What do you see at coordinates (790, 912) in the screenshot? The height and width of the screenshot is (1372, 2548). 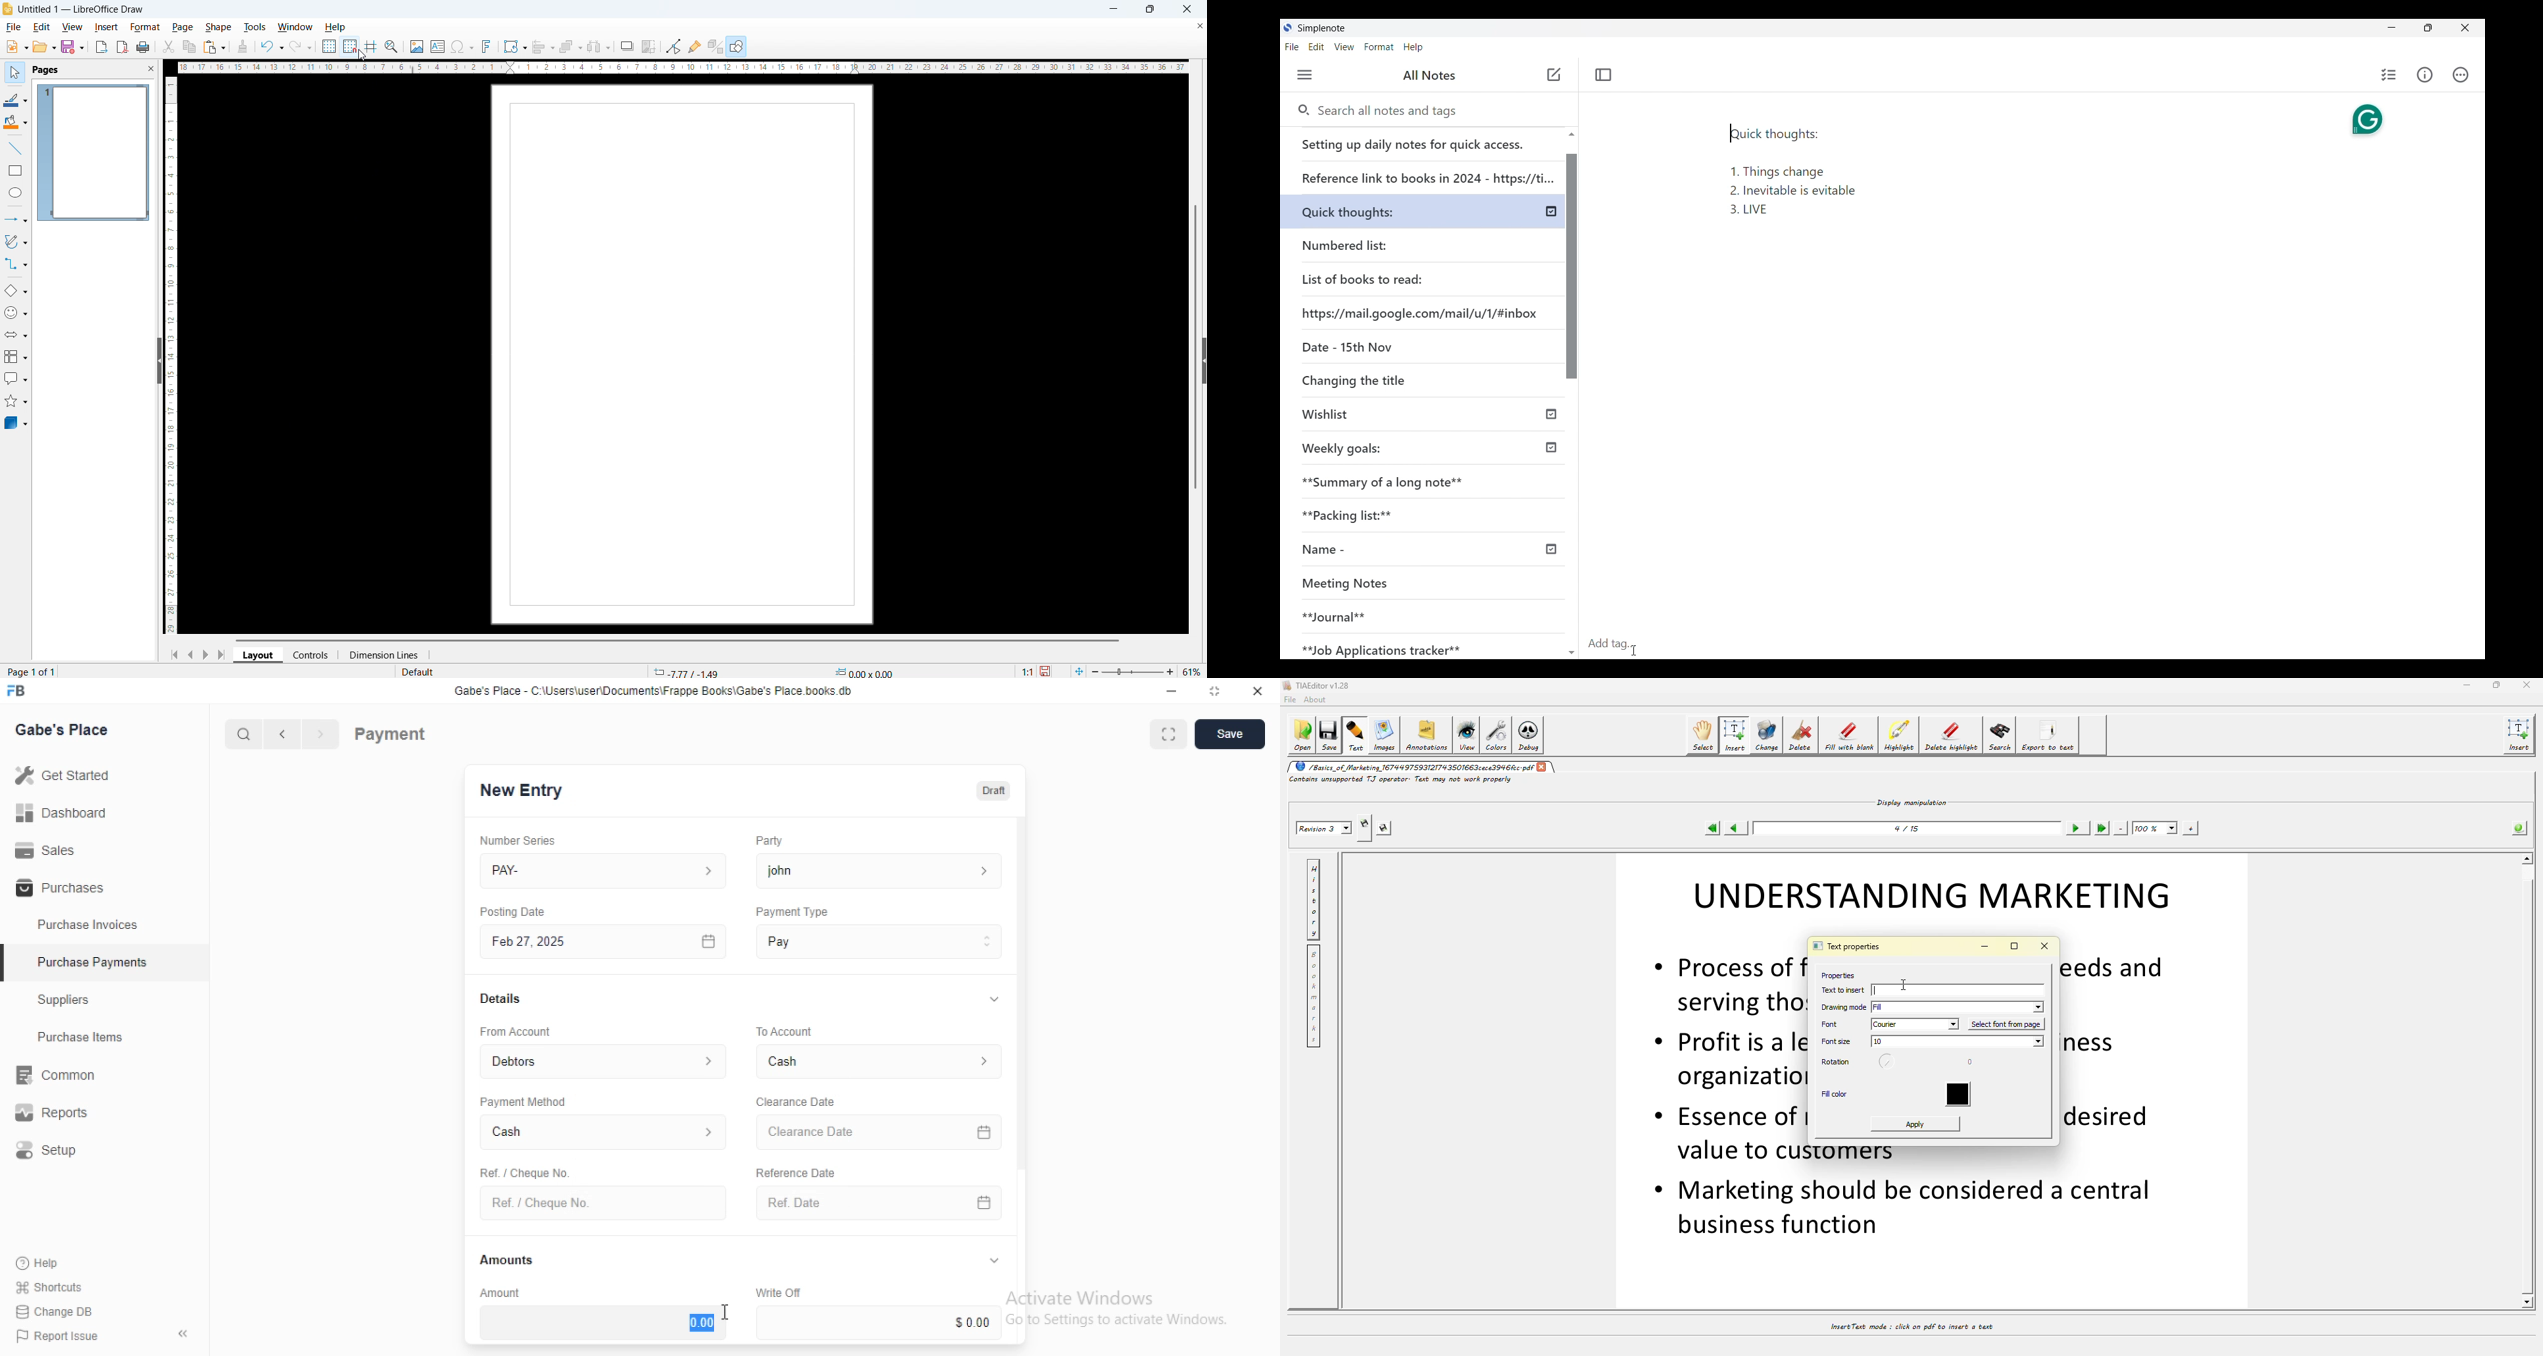 I see `Payment Type` at bounding box center [790, 912].